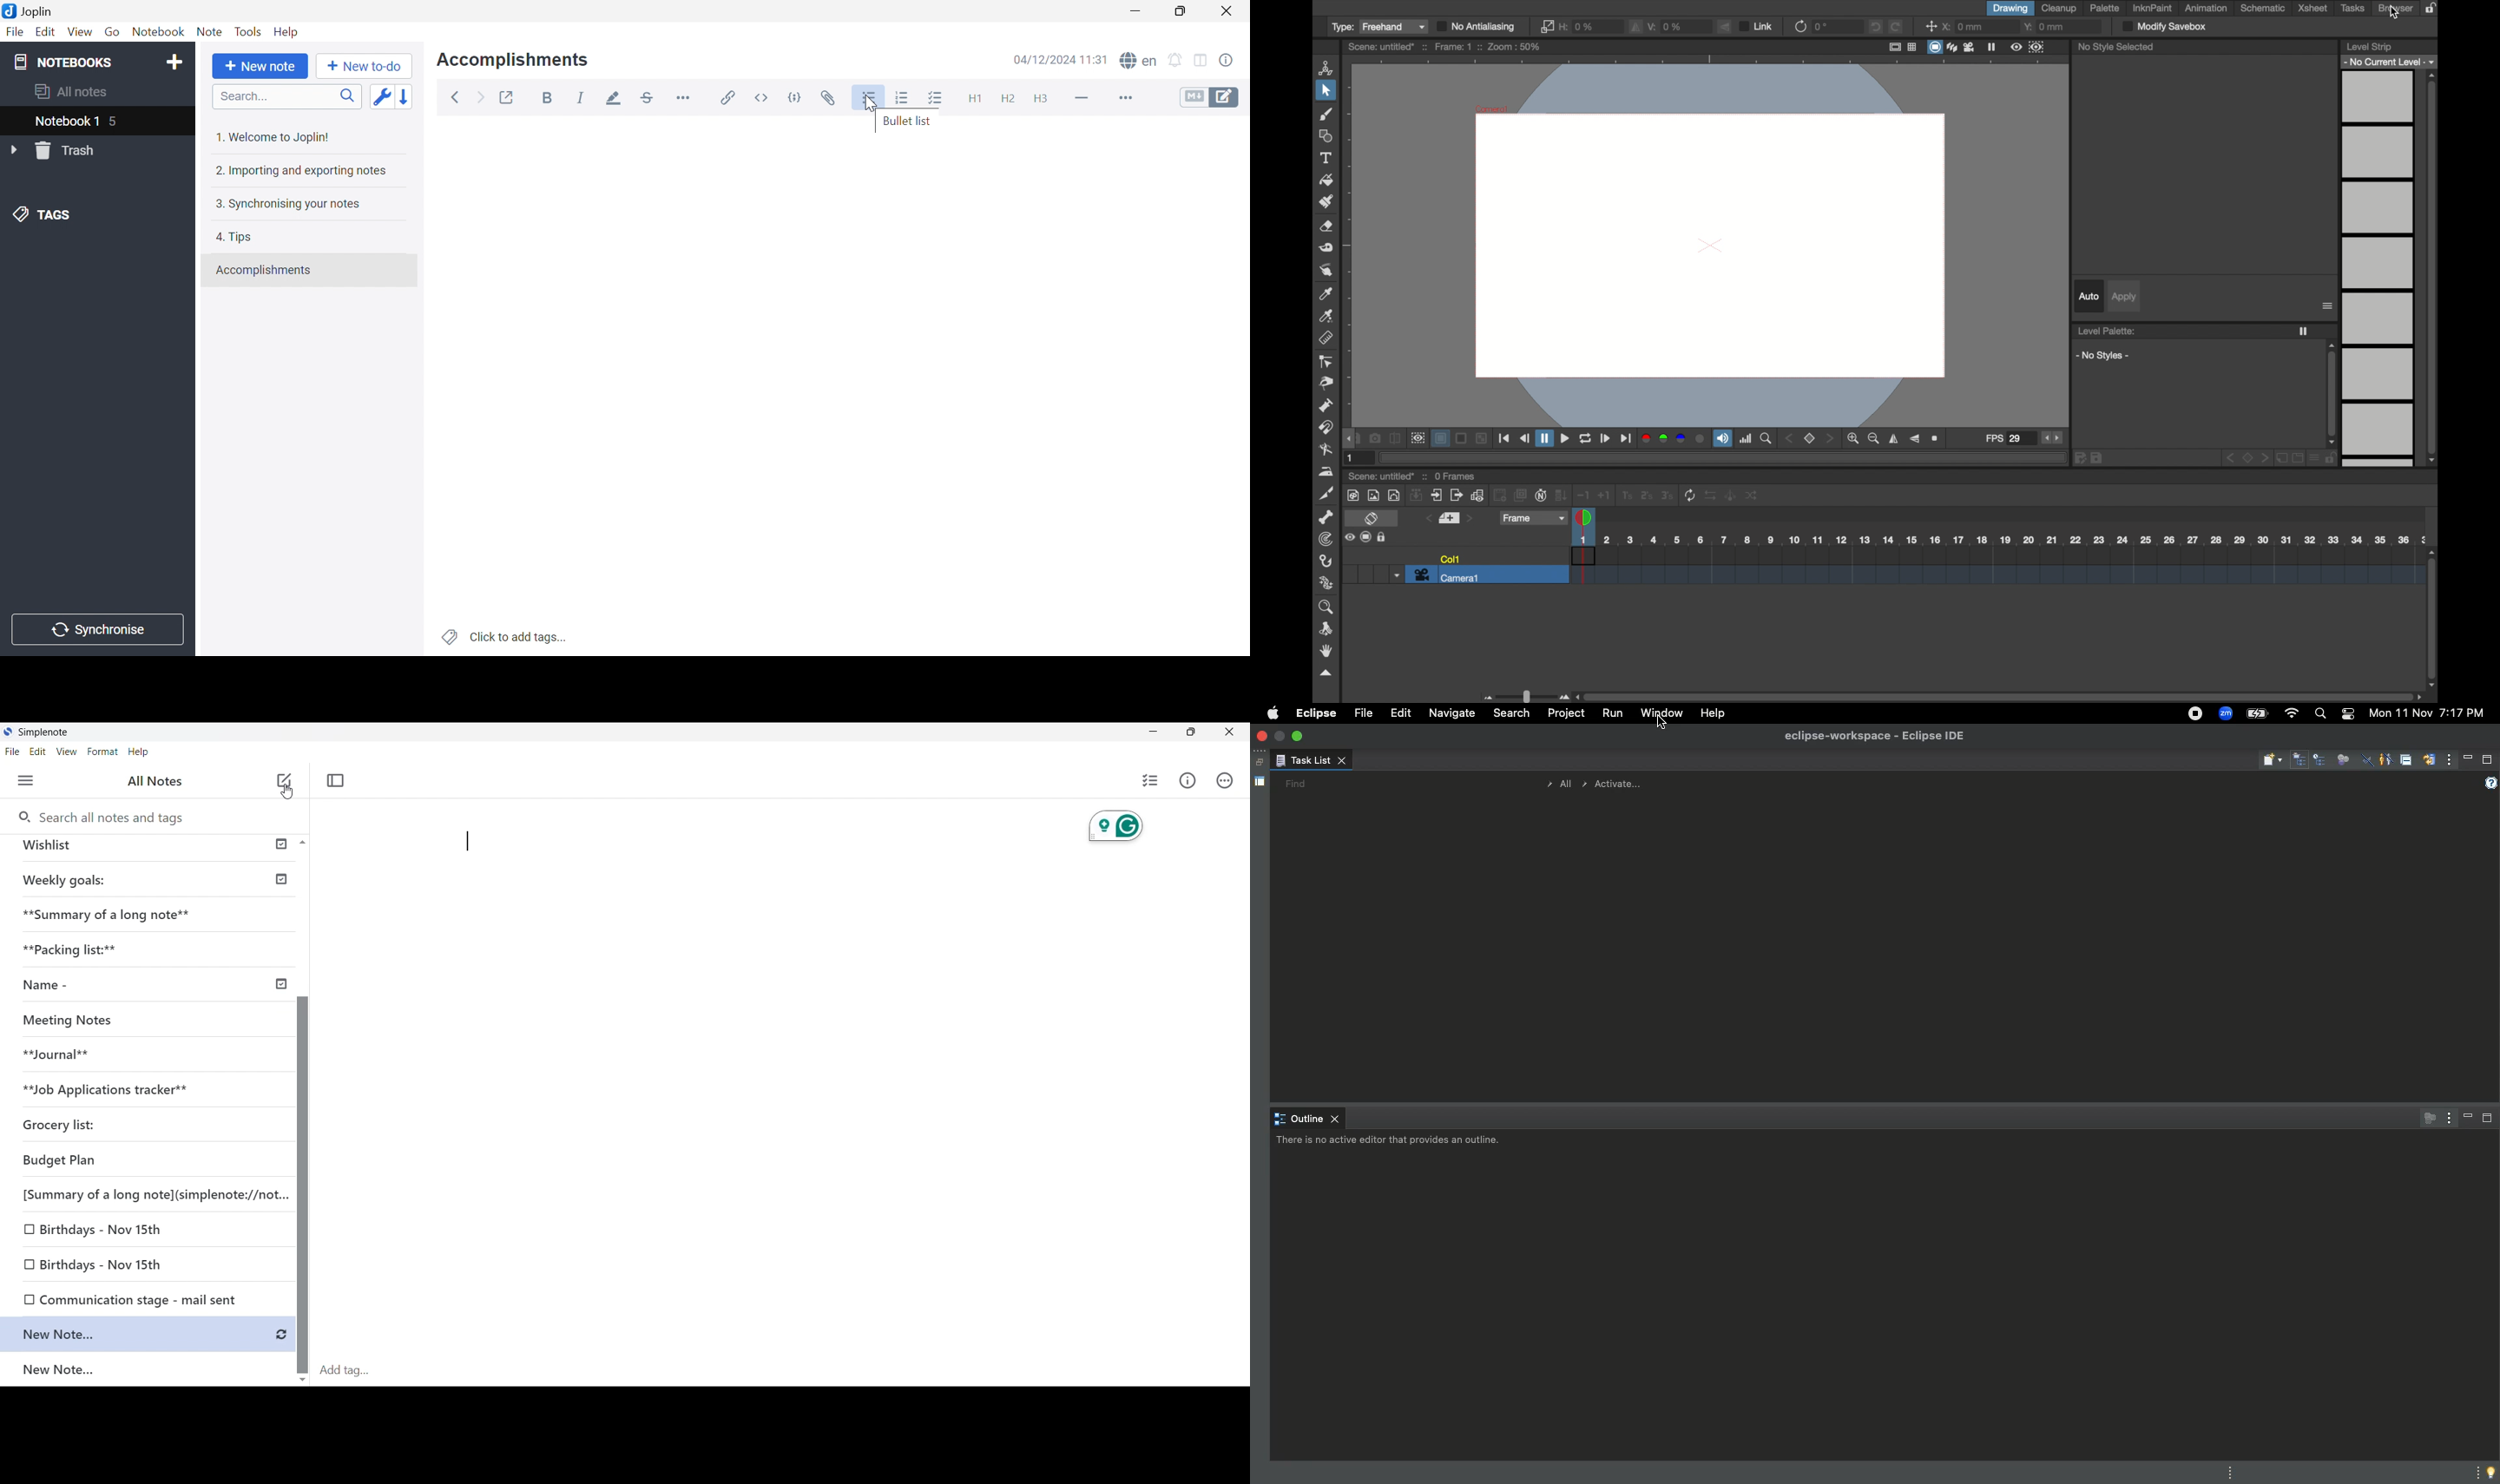 This screenshot has height=1484, width=2520. I want to click on drag handle, so click(1326, 672).